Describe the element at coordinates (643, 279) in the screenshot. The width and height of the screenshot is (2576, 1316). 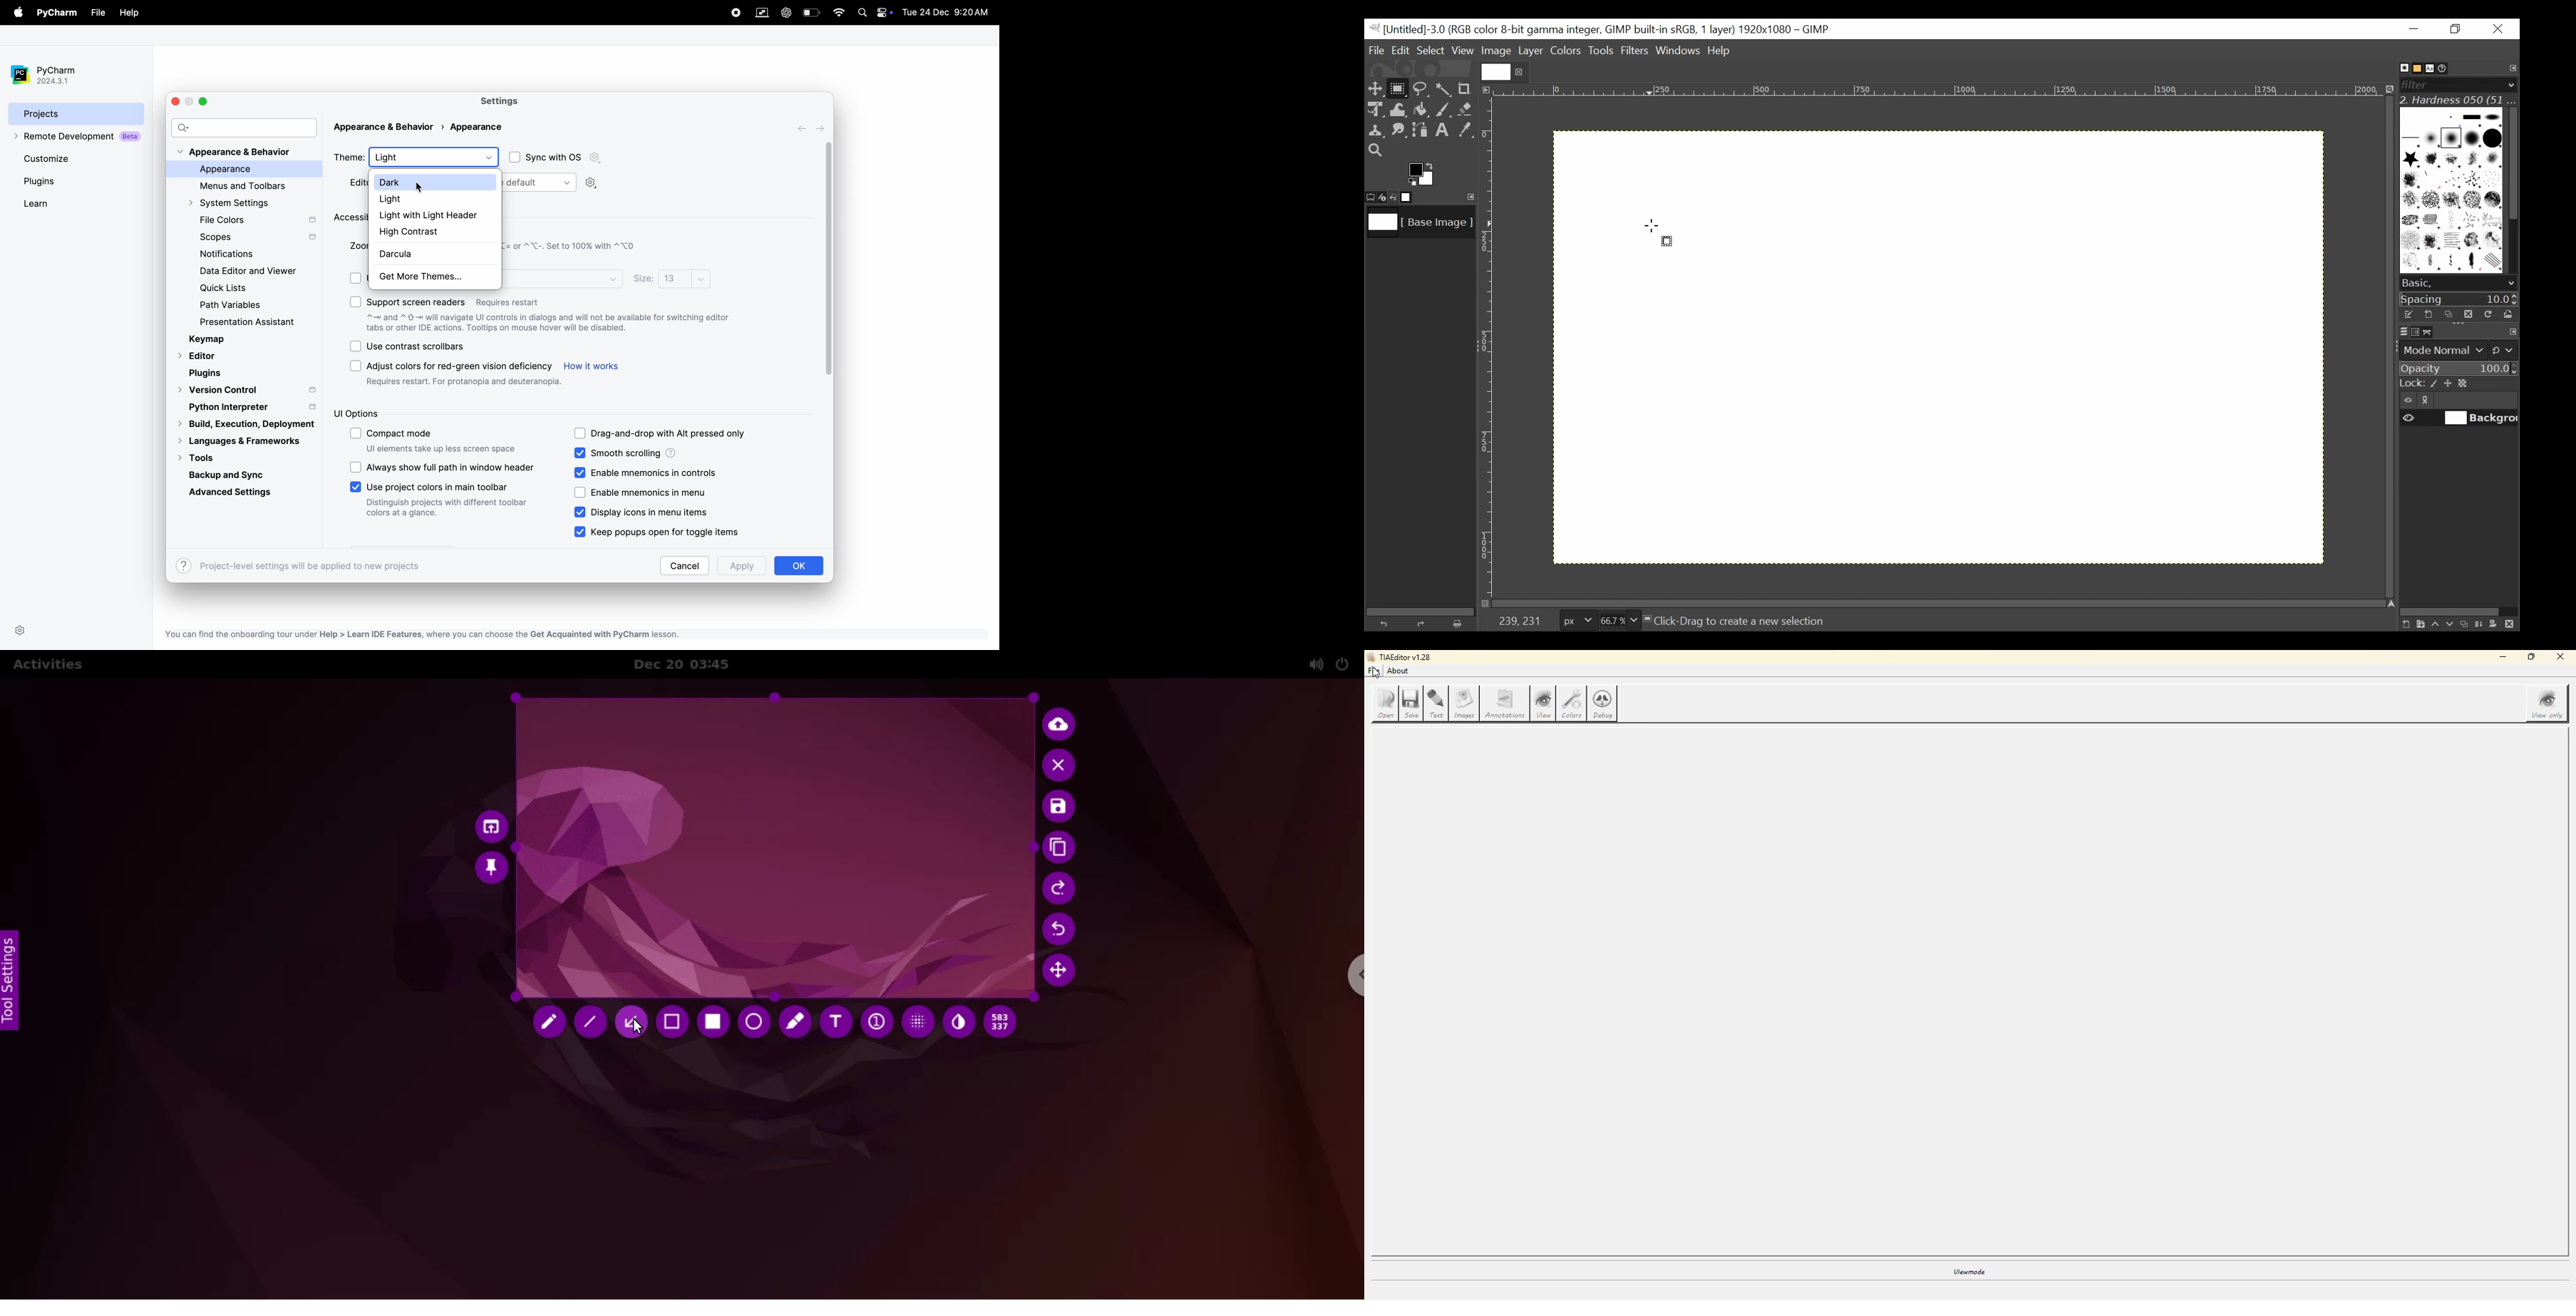
I see `size` at that location.